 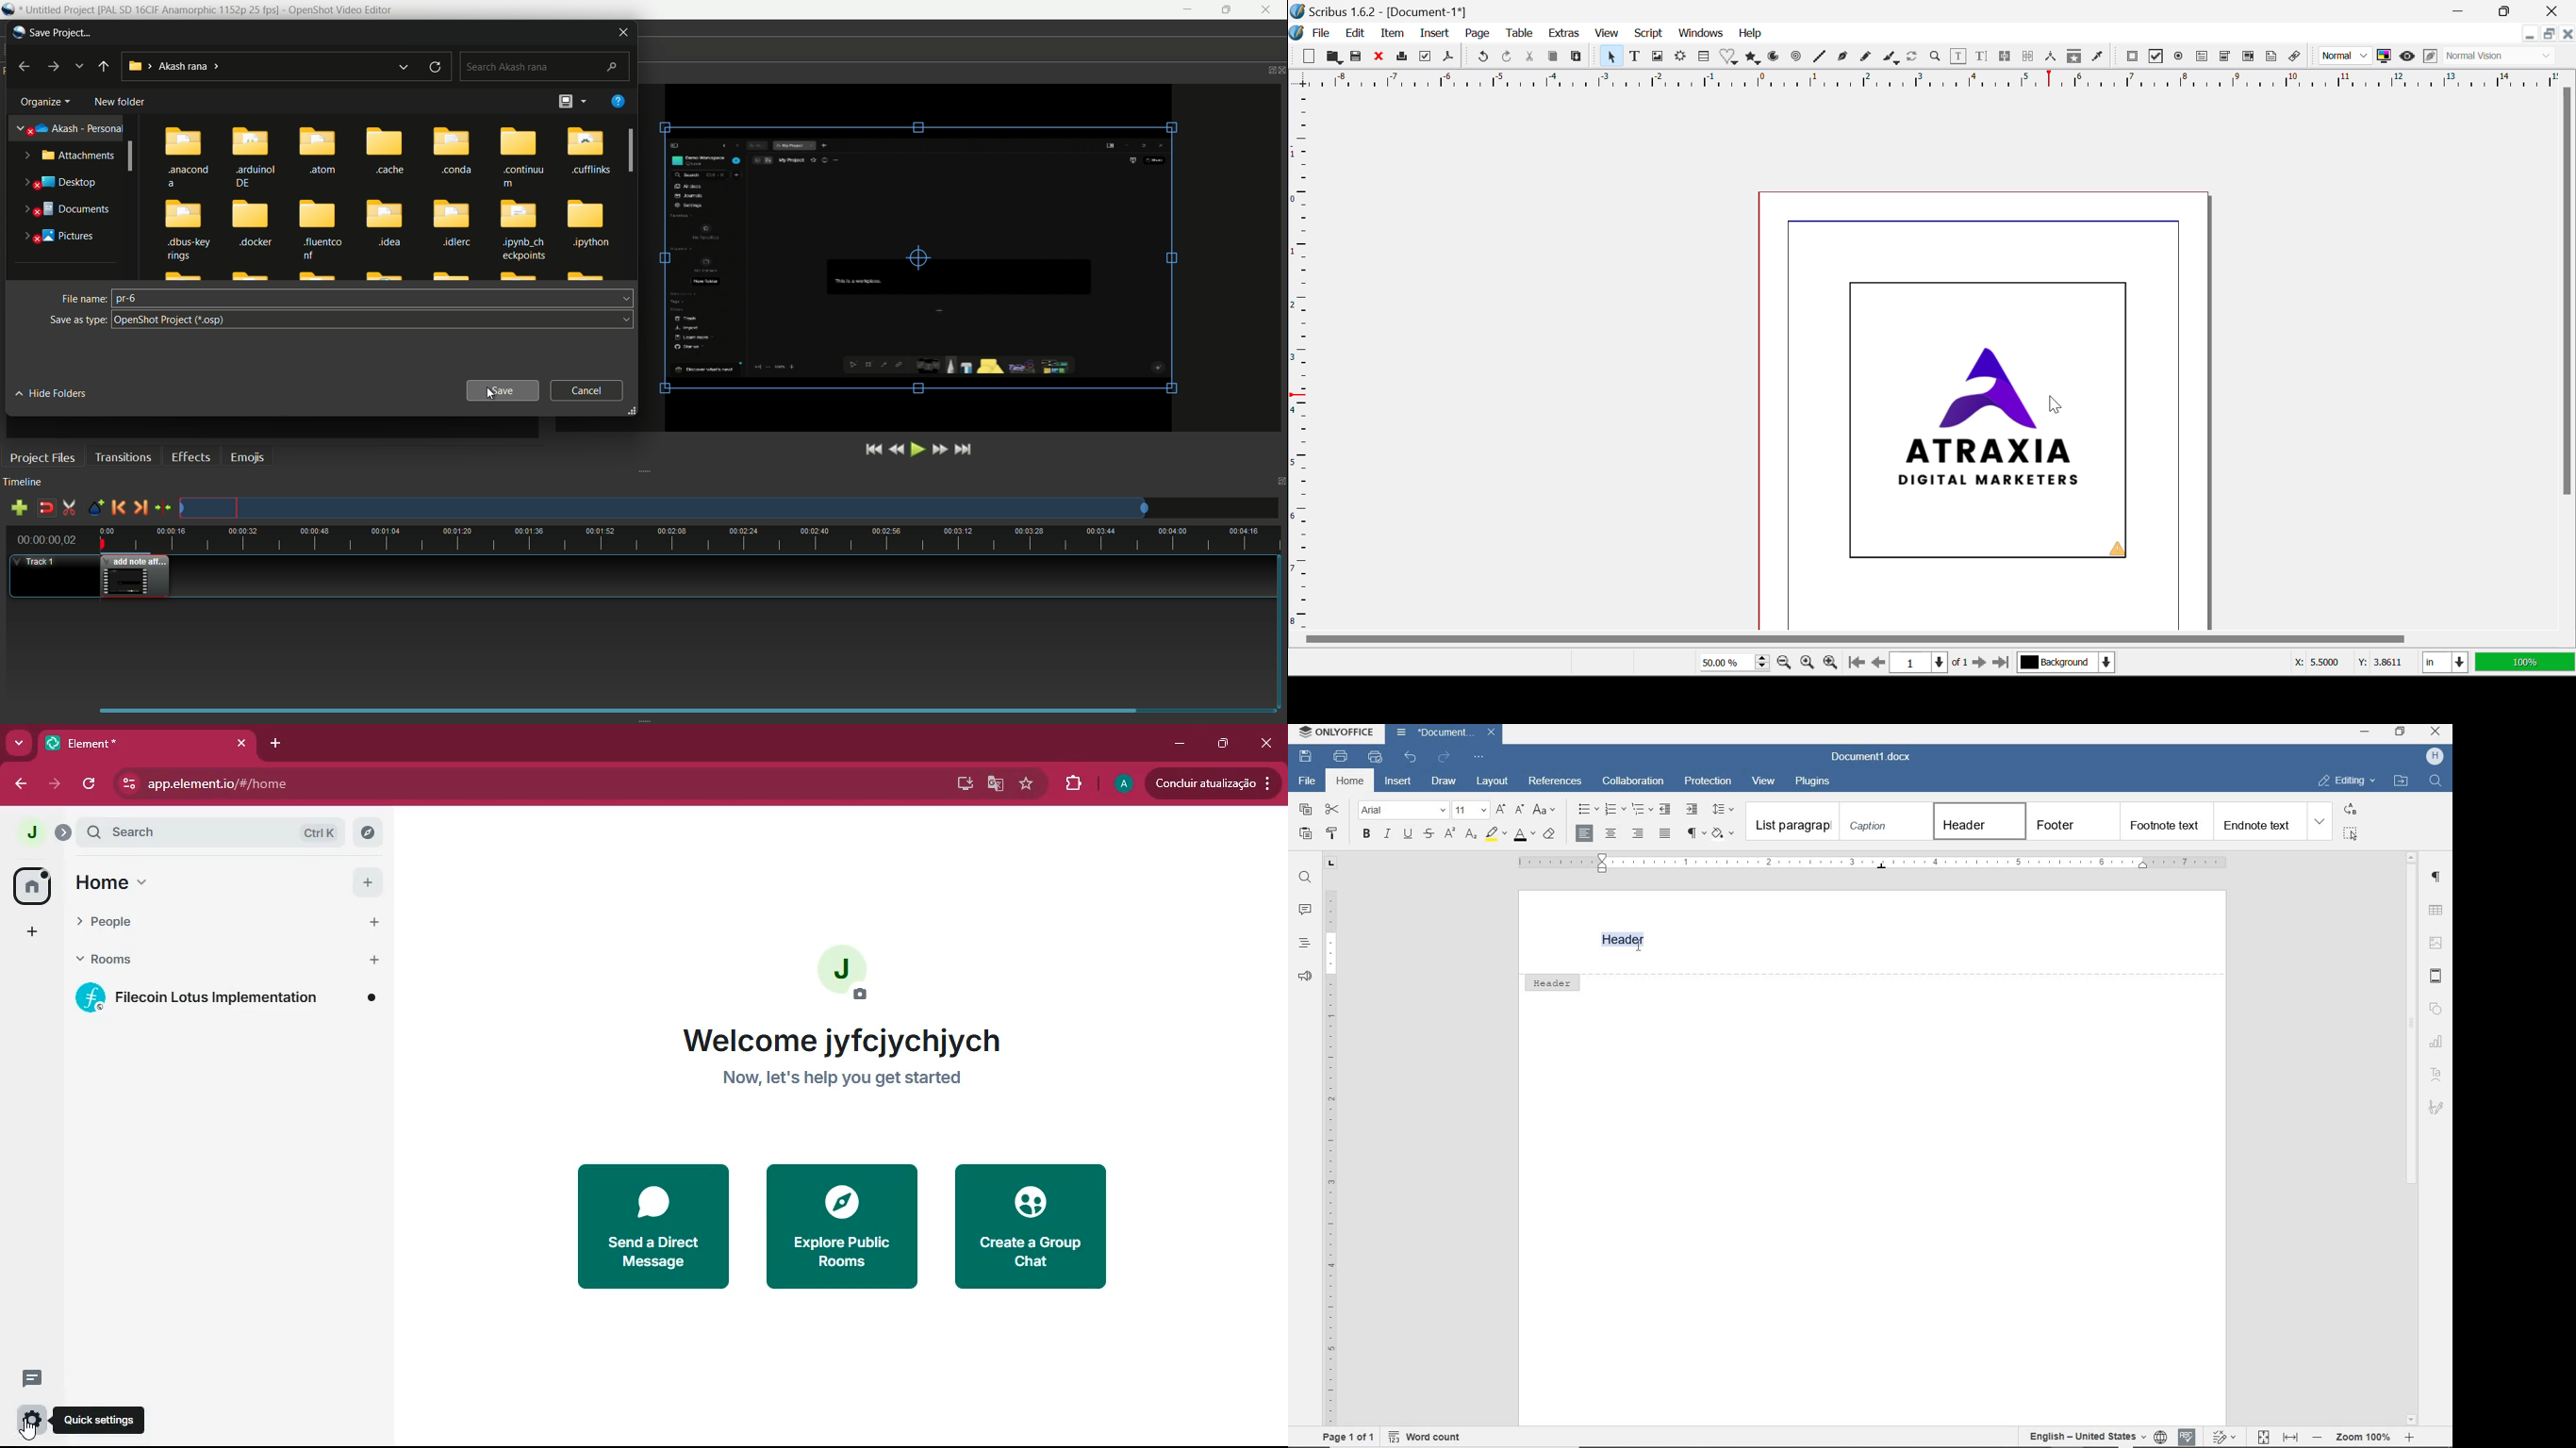 What do you see at coordinates (1564, 33) in the screenshot?
I see `Extras` at bounding box center [1564, 33].